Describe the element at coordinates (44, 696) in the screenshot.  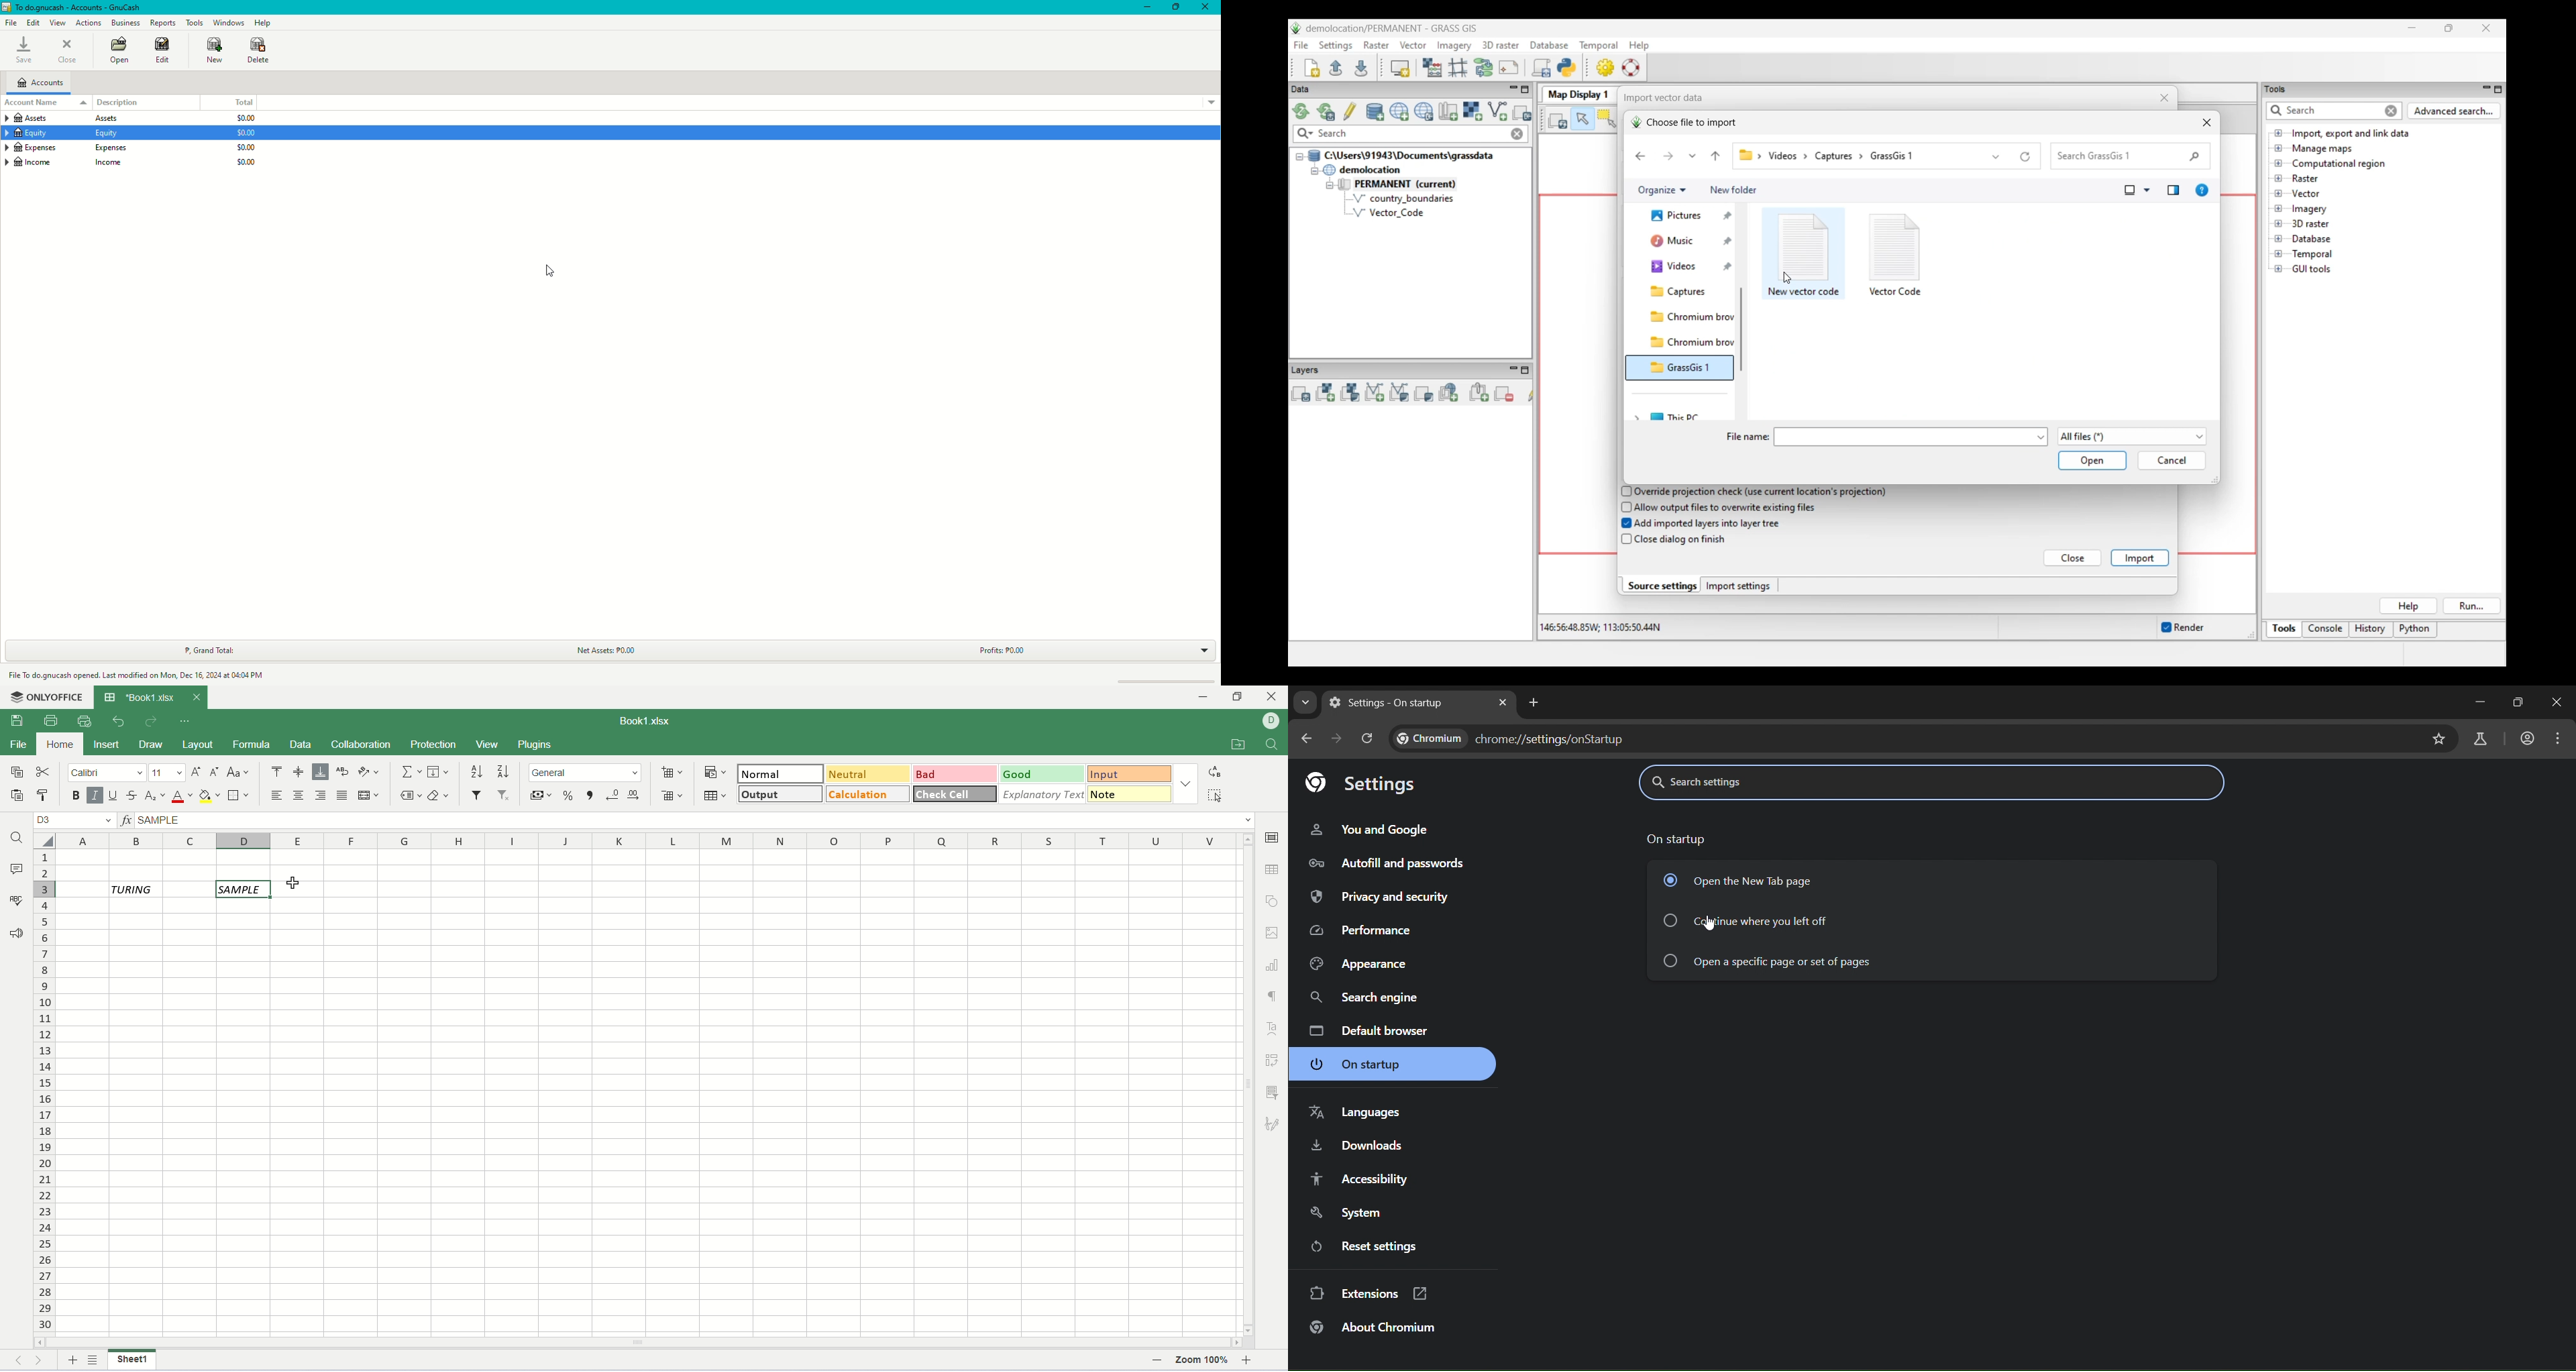
I see `onlyoffice` at that location.